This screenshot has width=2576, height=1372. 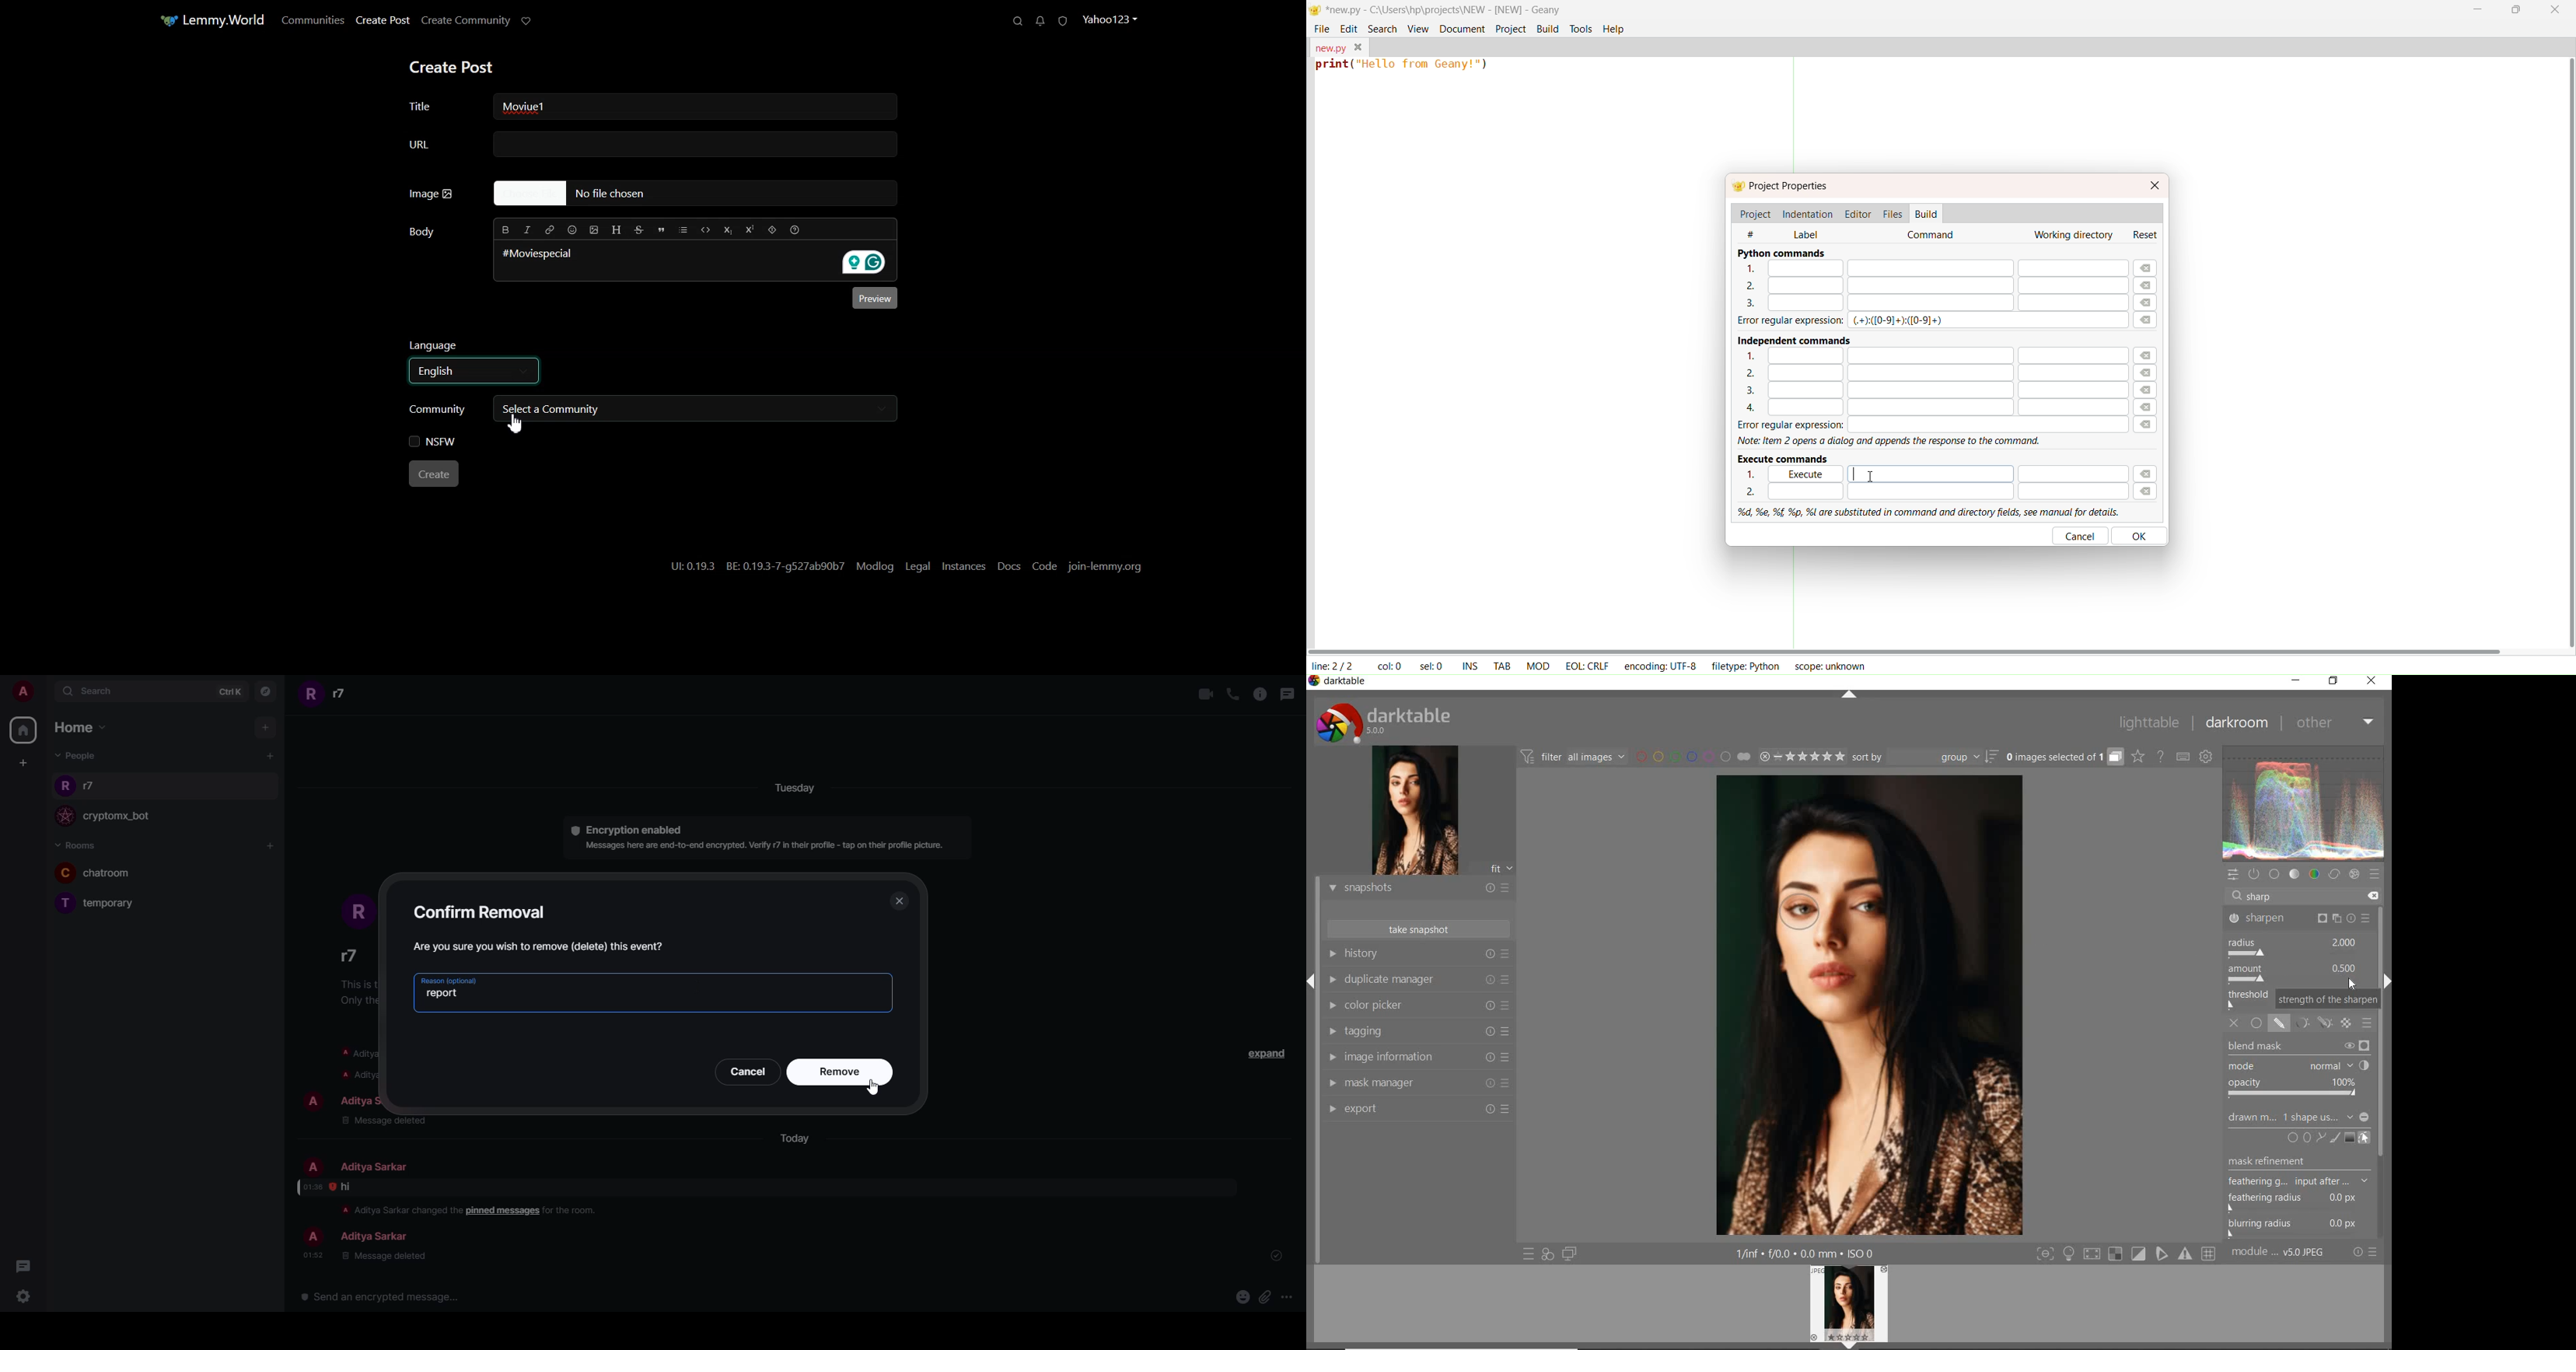 I want to click on day, so click(x=793, y=1139).